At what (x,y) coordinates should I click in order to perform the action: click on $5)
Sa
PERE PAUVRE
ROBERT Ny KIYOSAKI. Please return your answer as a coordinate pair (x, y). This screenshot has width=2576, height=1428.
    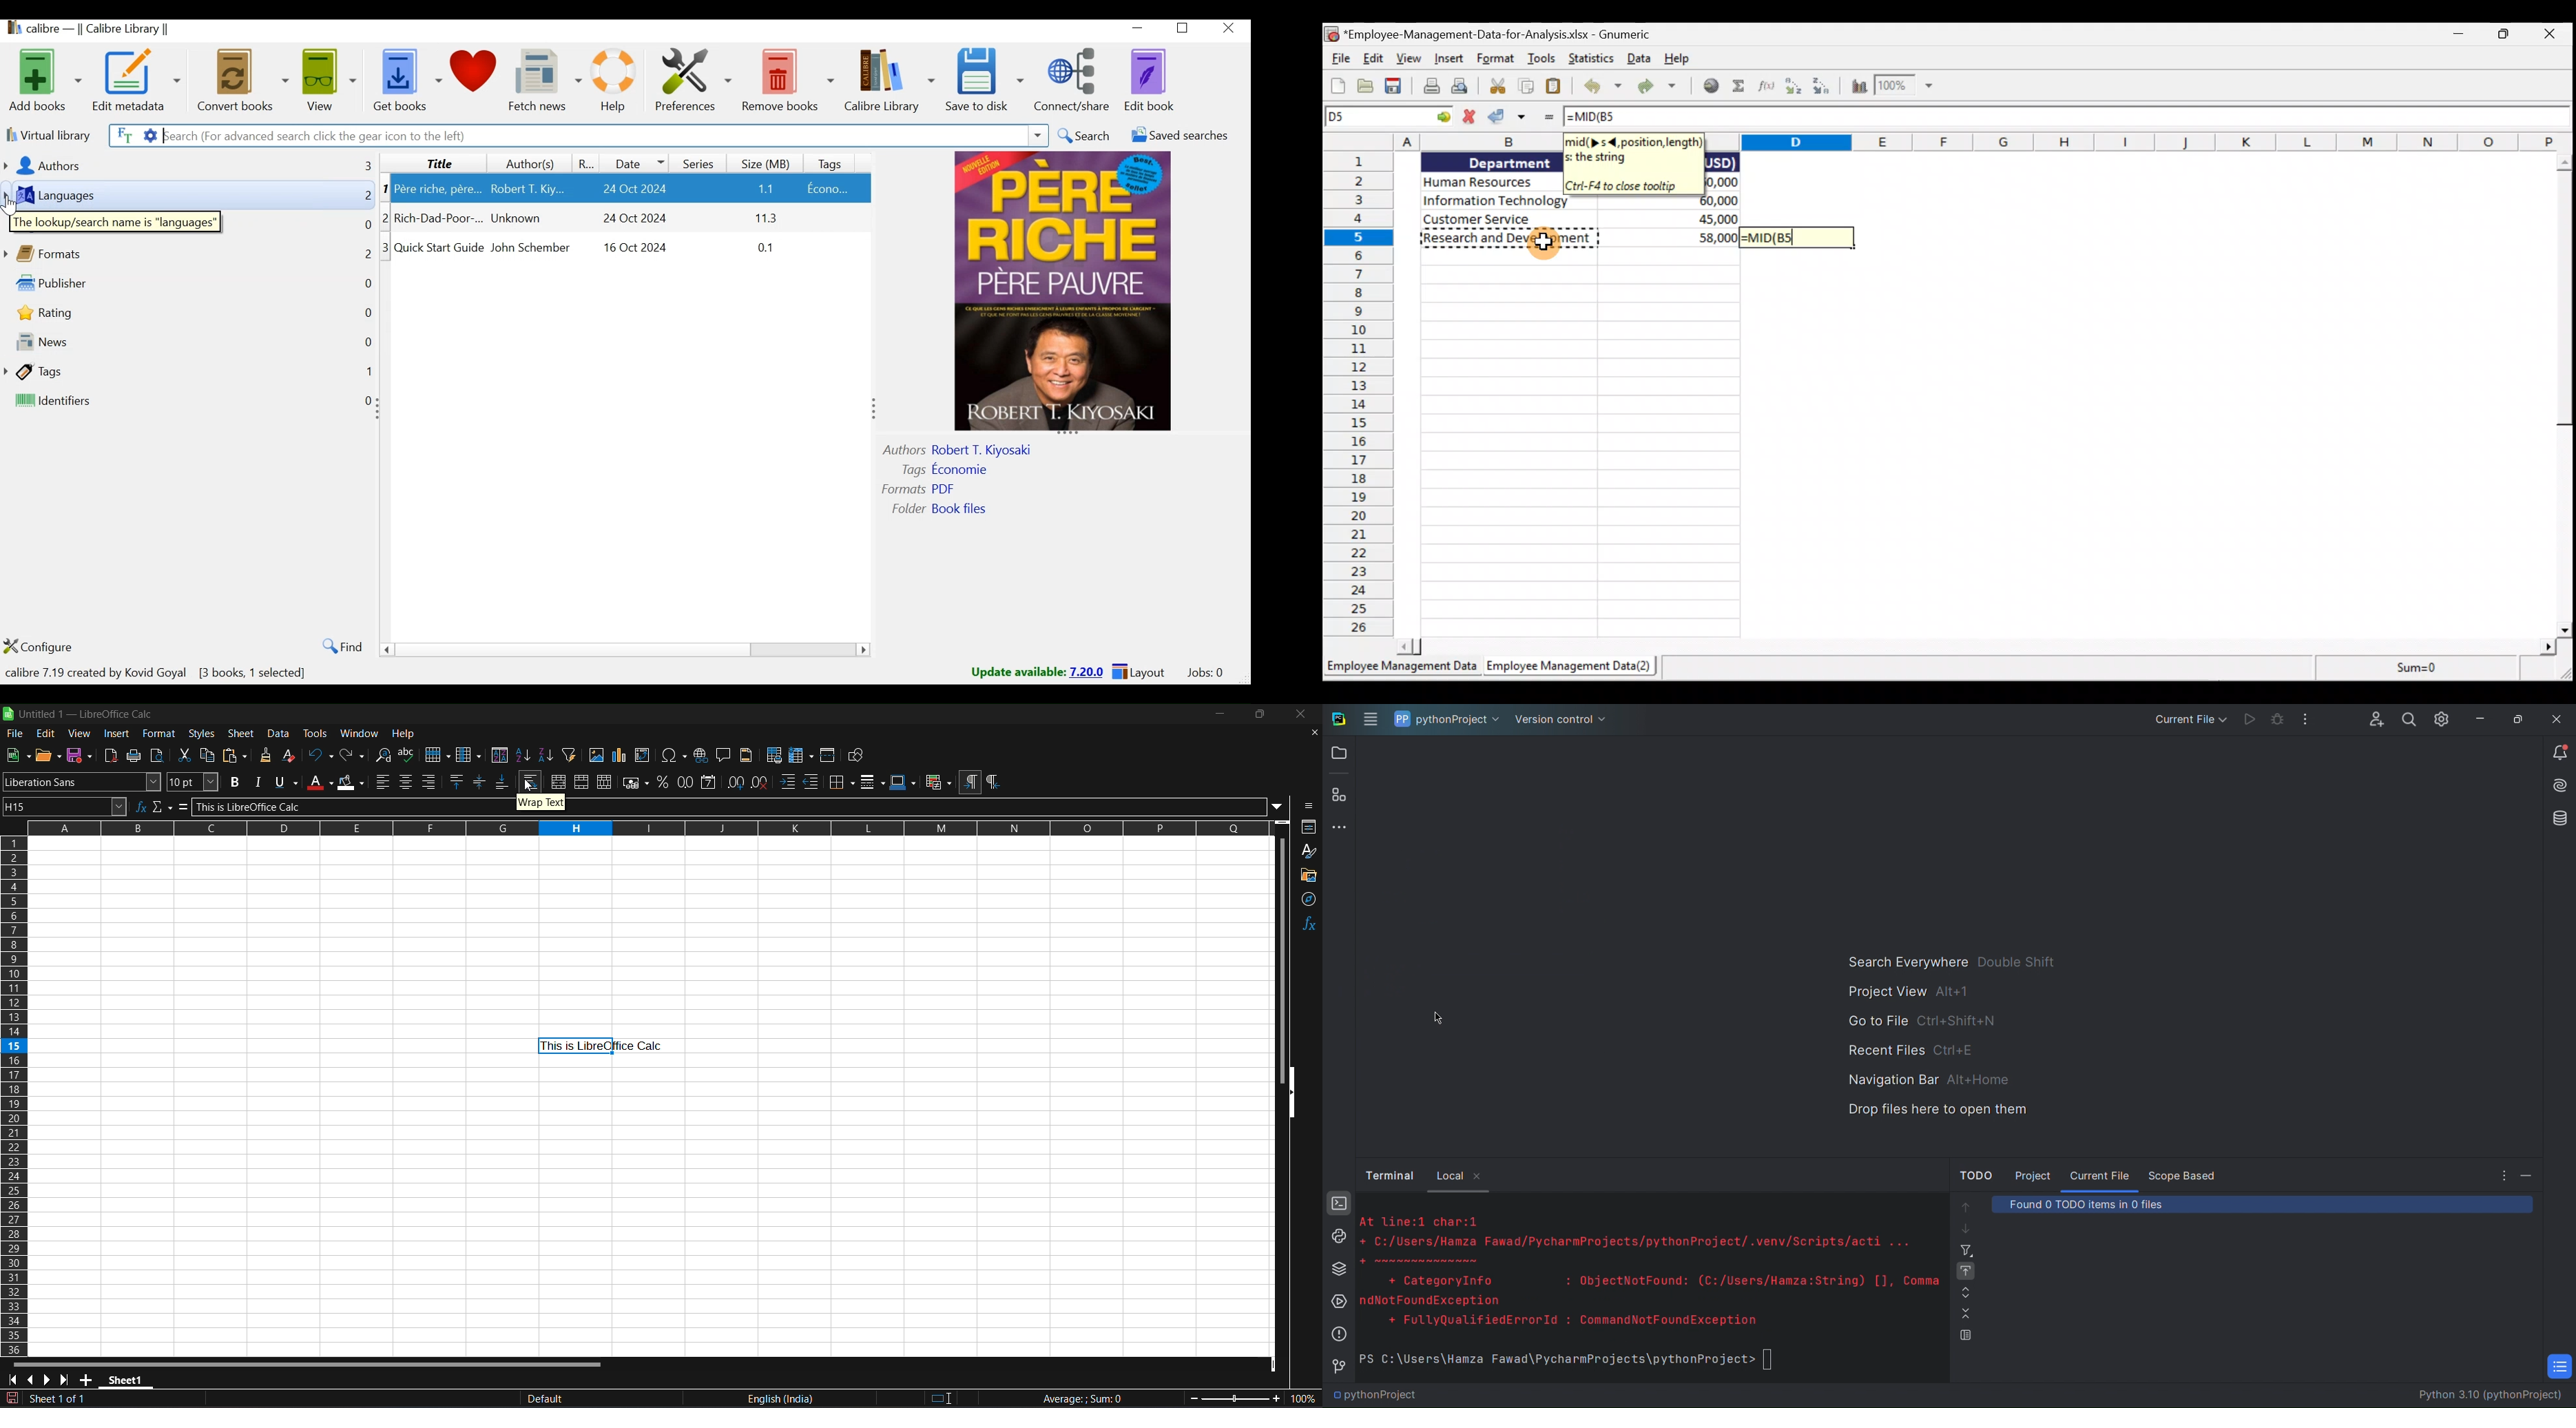
    Looking at the image, I should click on (1069, 295).